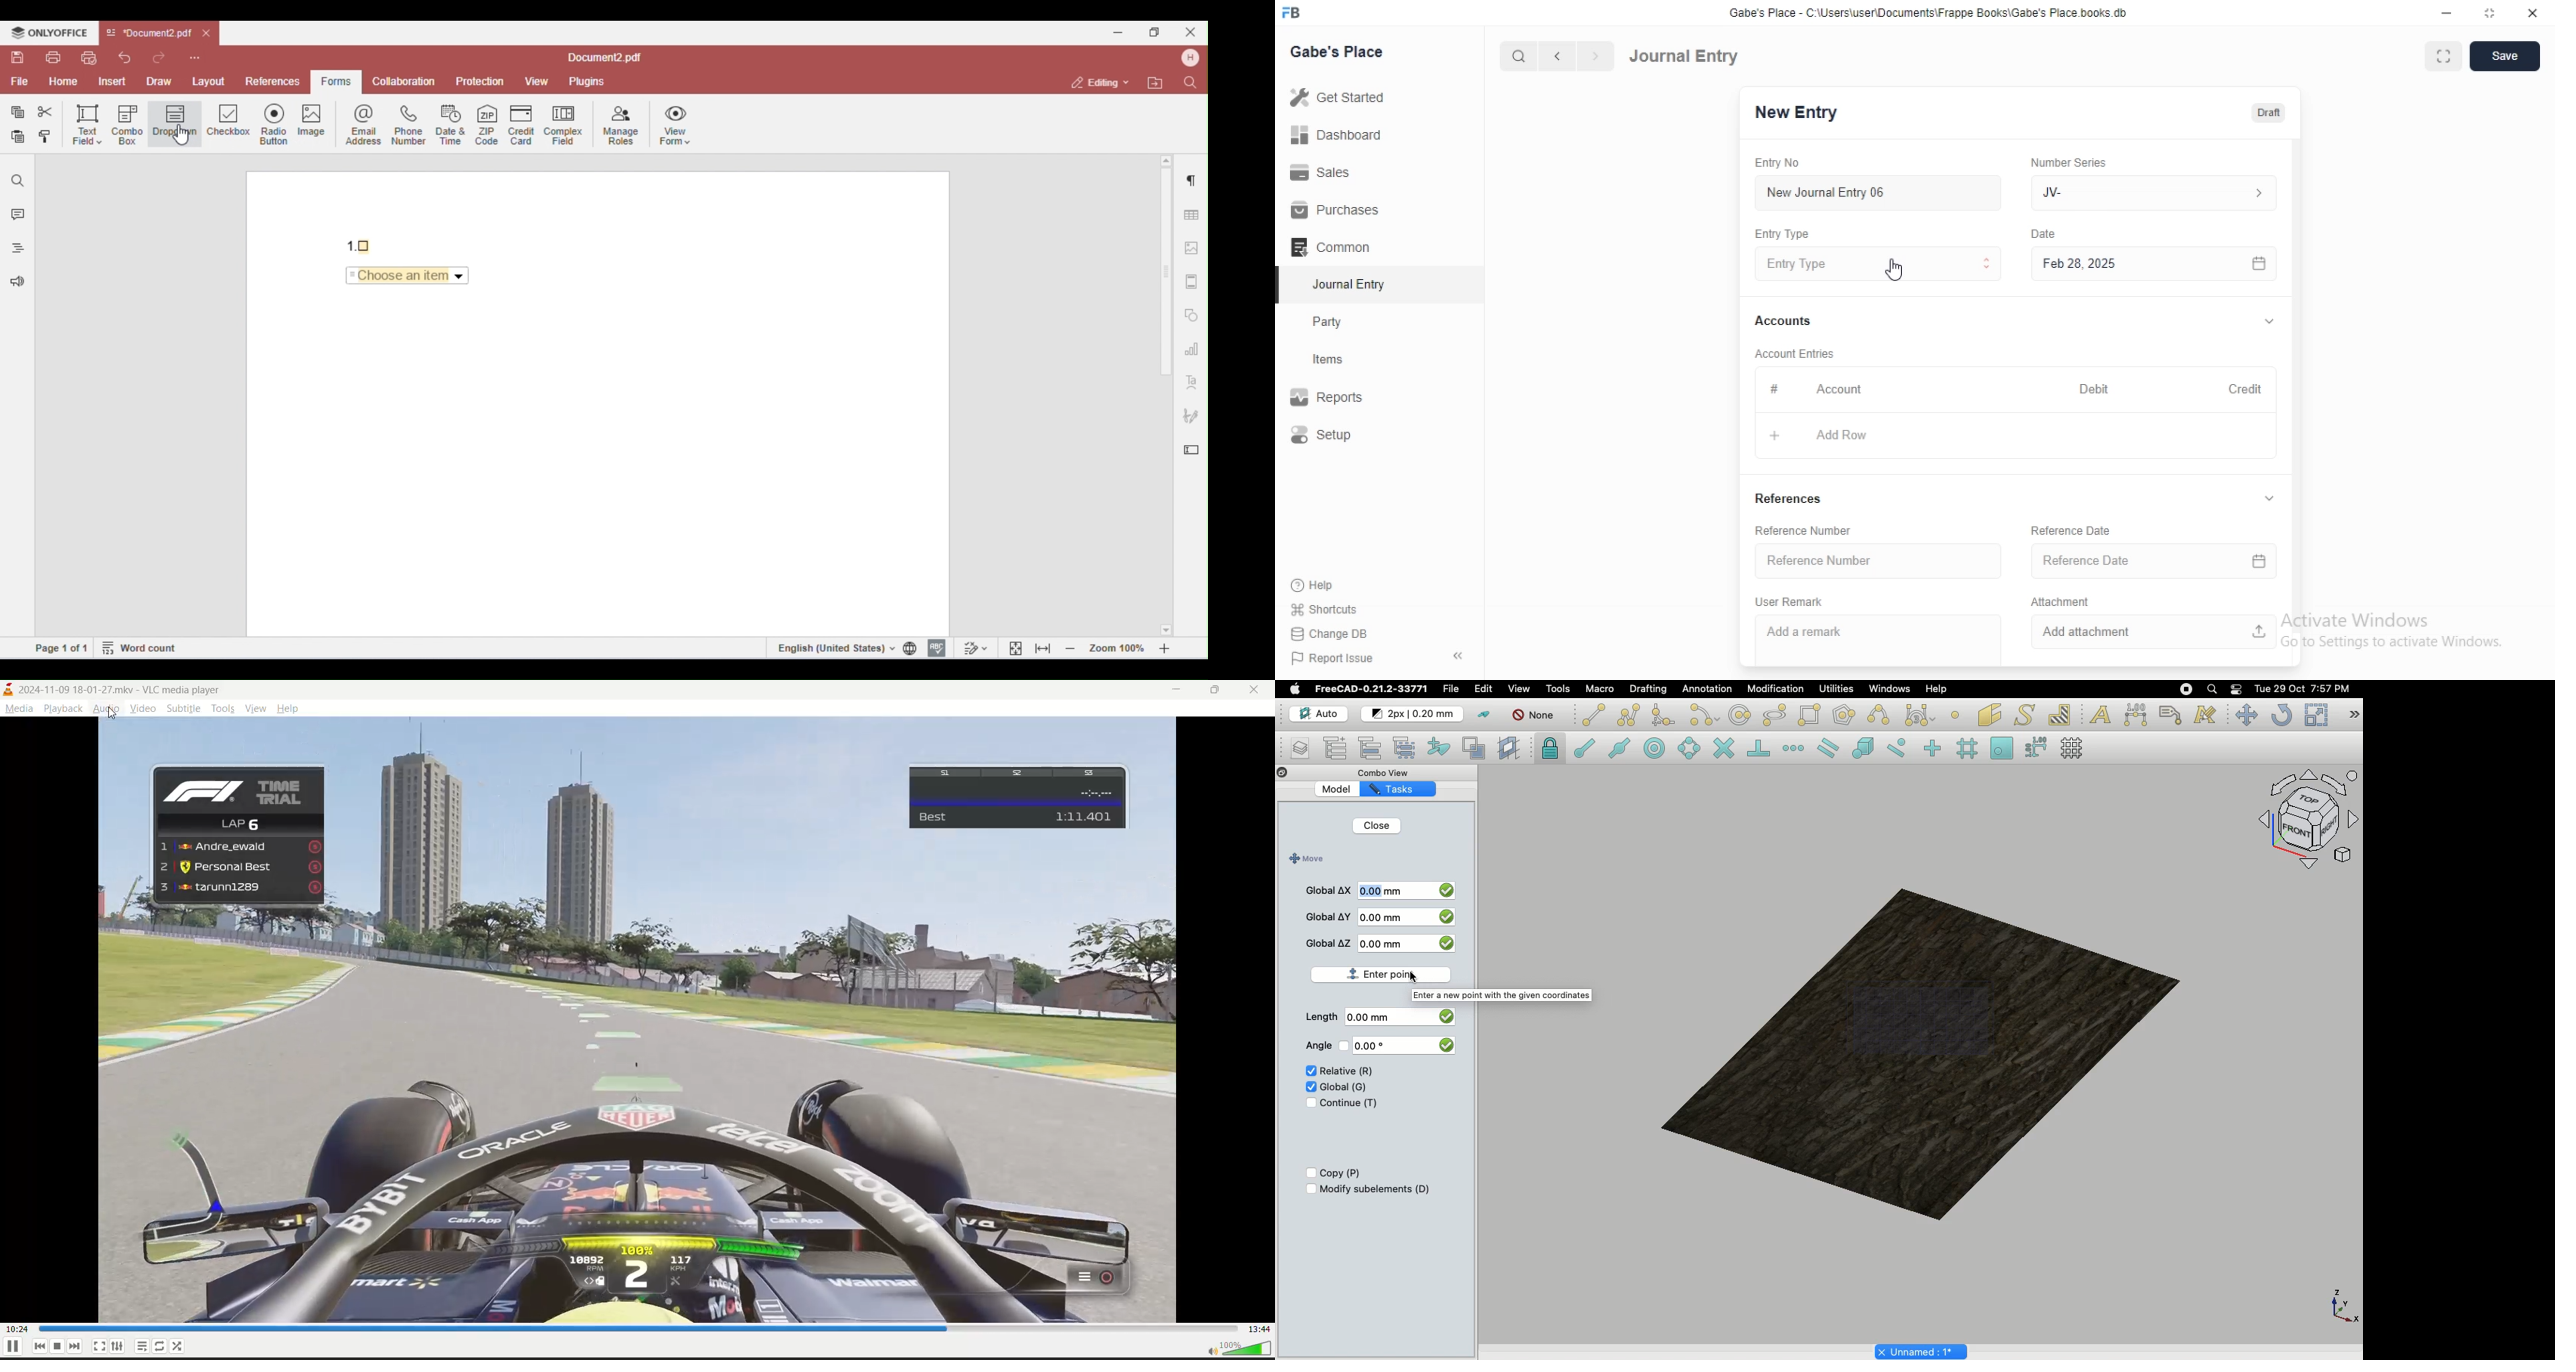 Image resolution: width=2576 pixels, height=1372 pixels. I want to click on collapse, so click(2268, 323).